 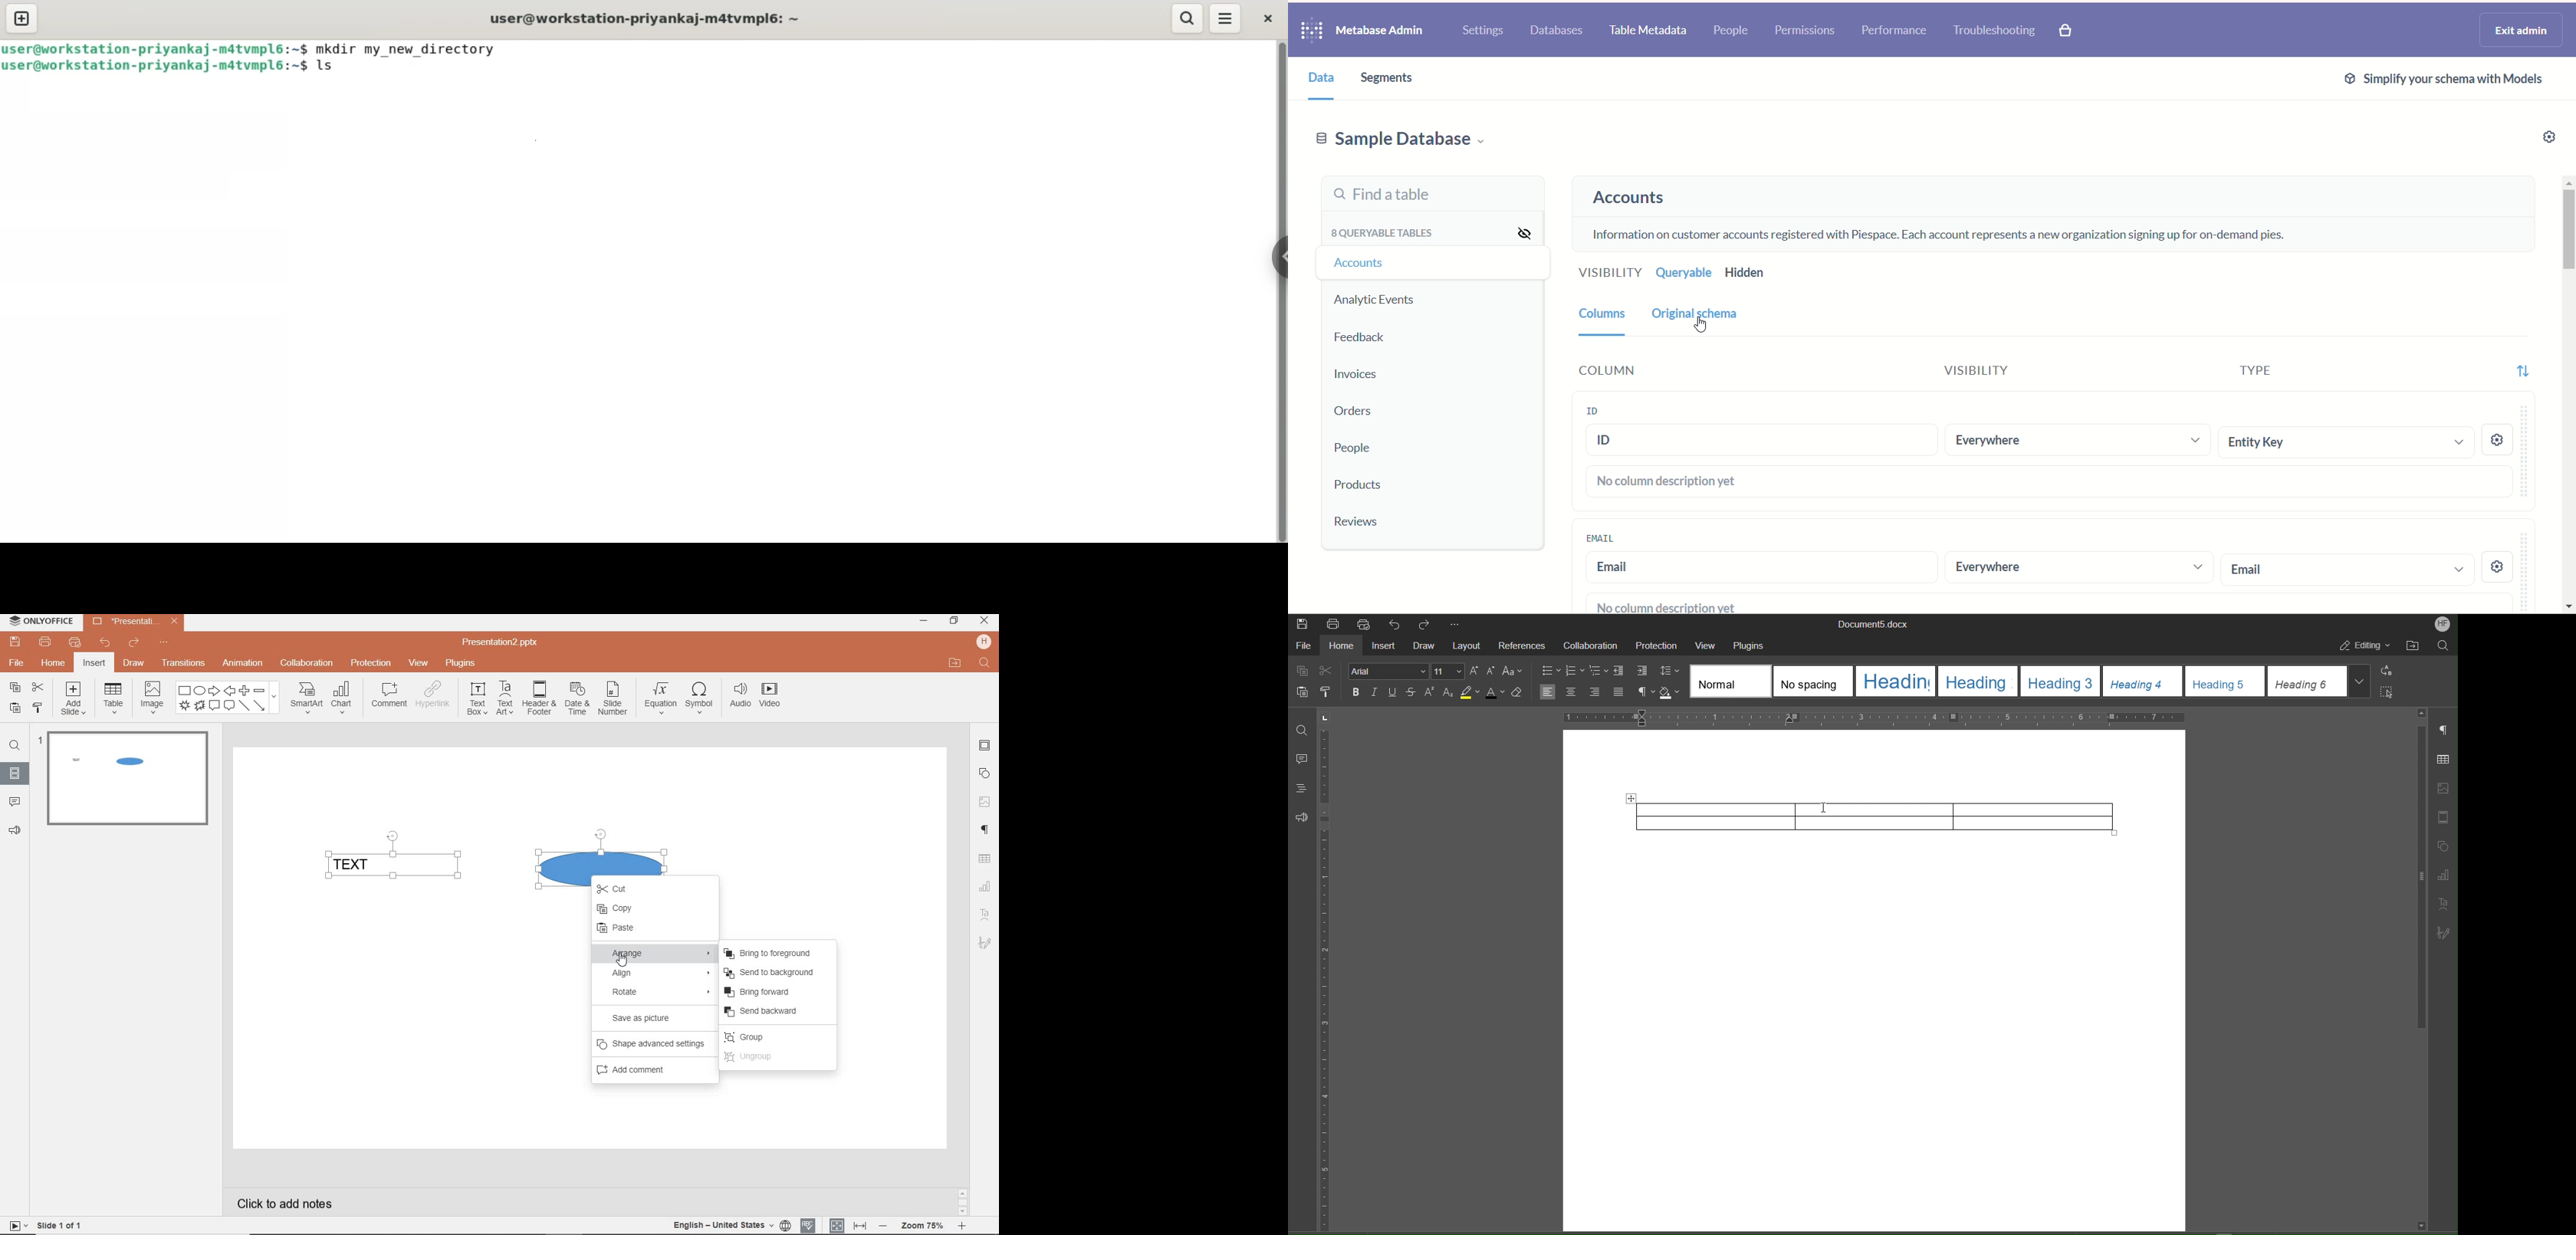 I want to click on ext, so click(x=2444, y=78).